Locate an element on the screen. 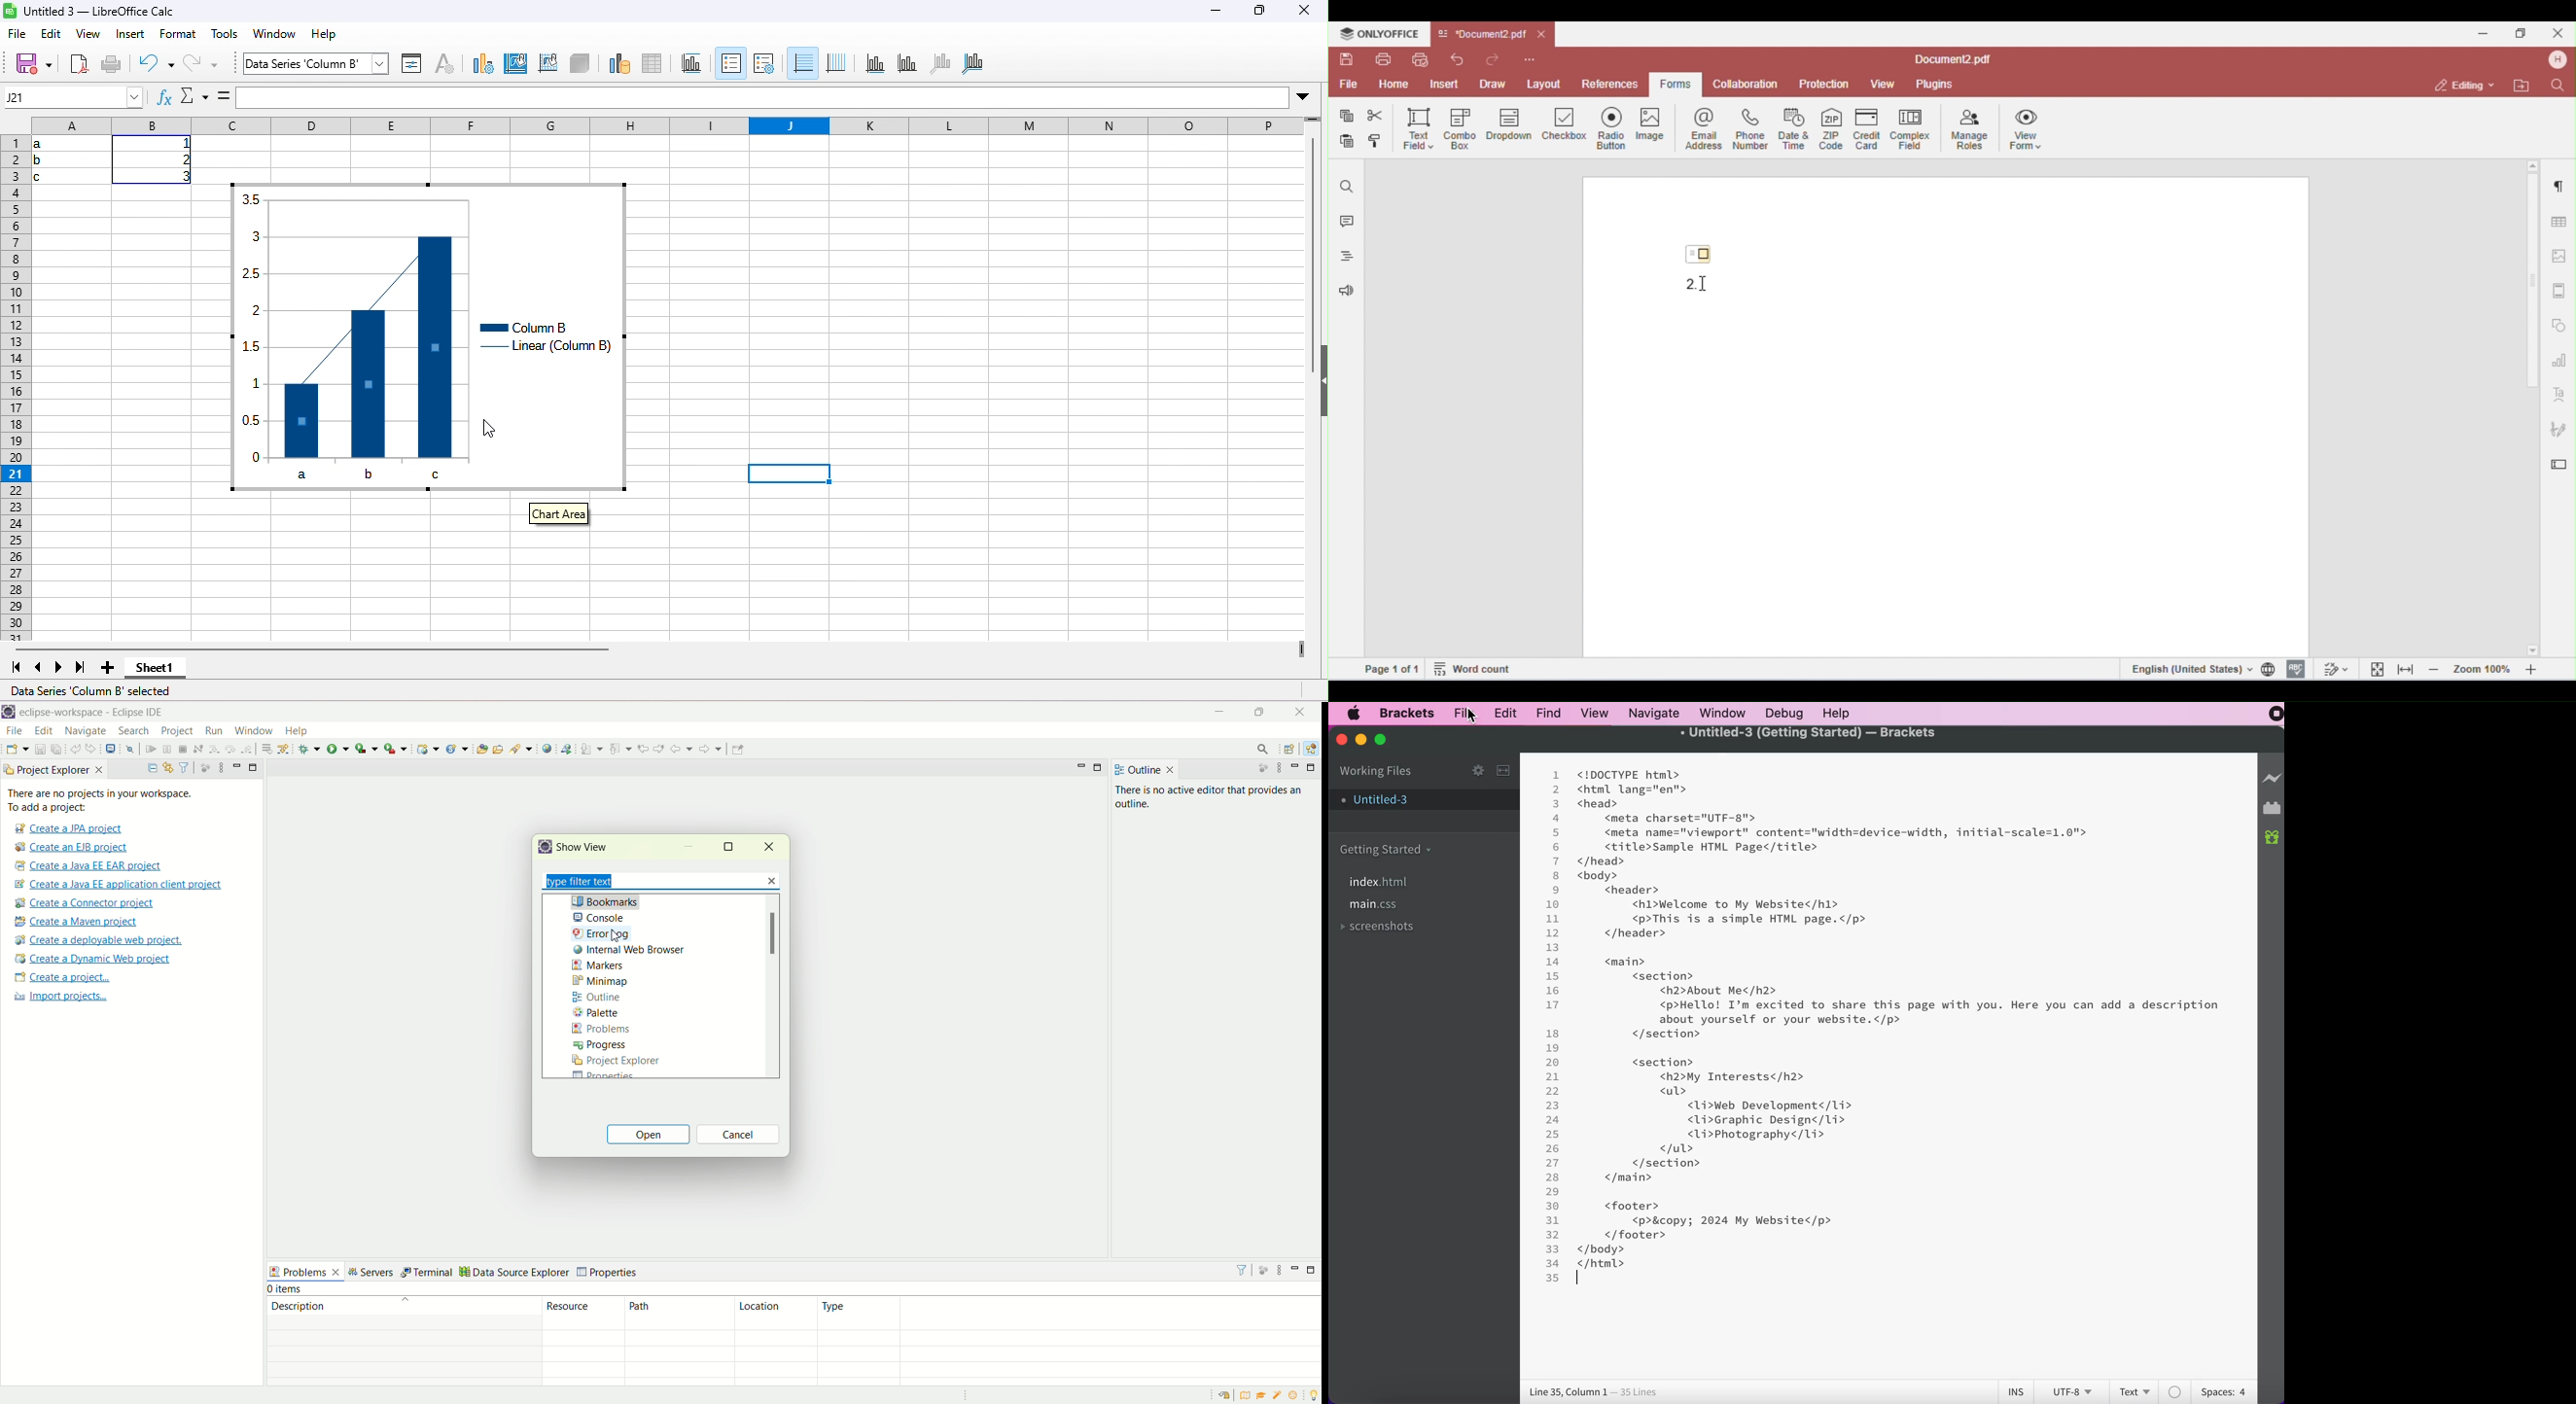 The height and width of the screenshot is (1428, 2576). maximize is located at coordinates (1258, 13).